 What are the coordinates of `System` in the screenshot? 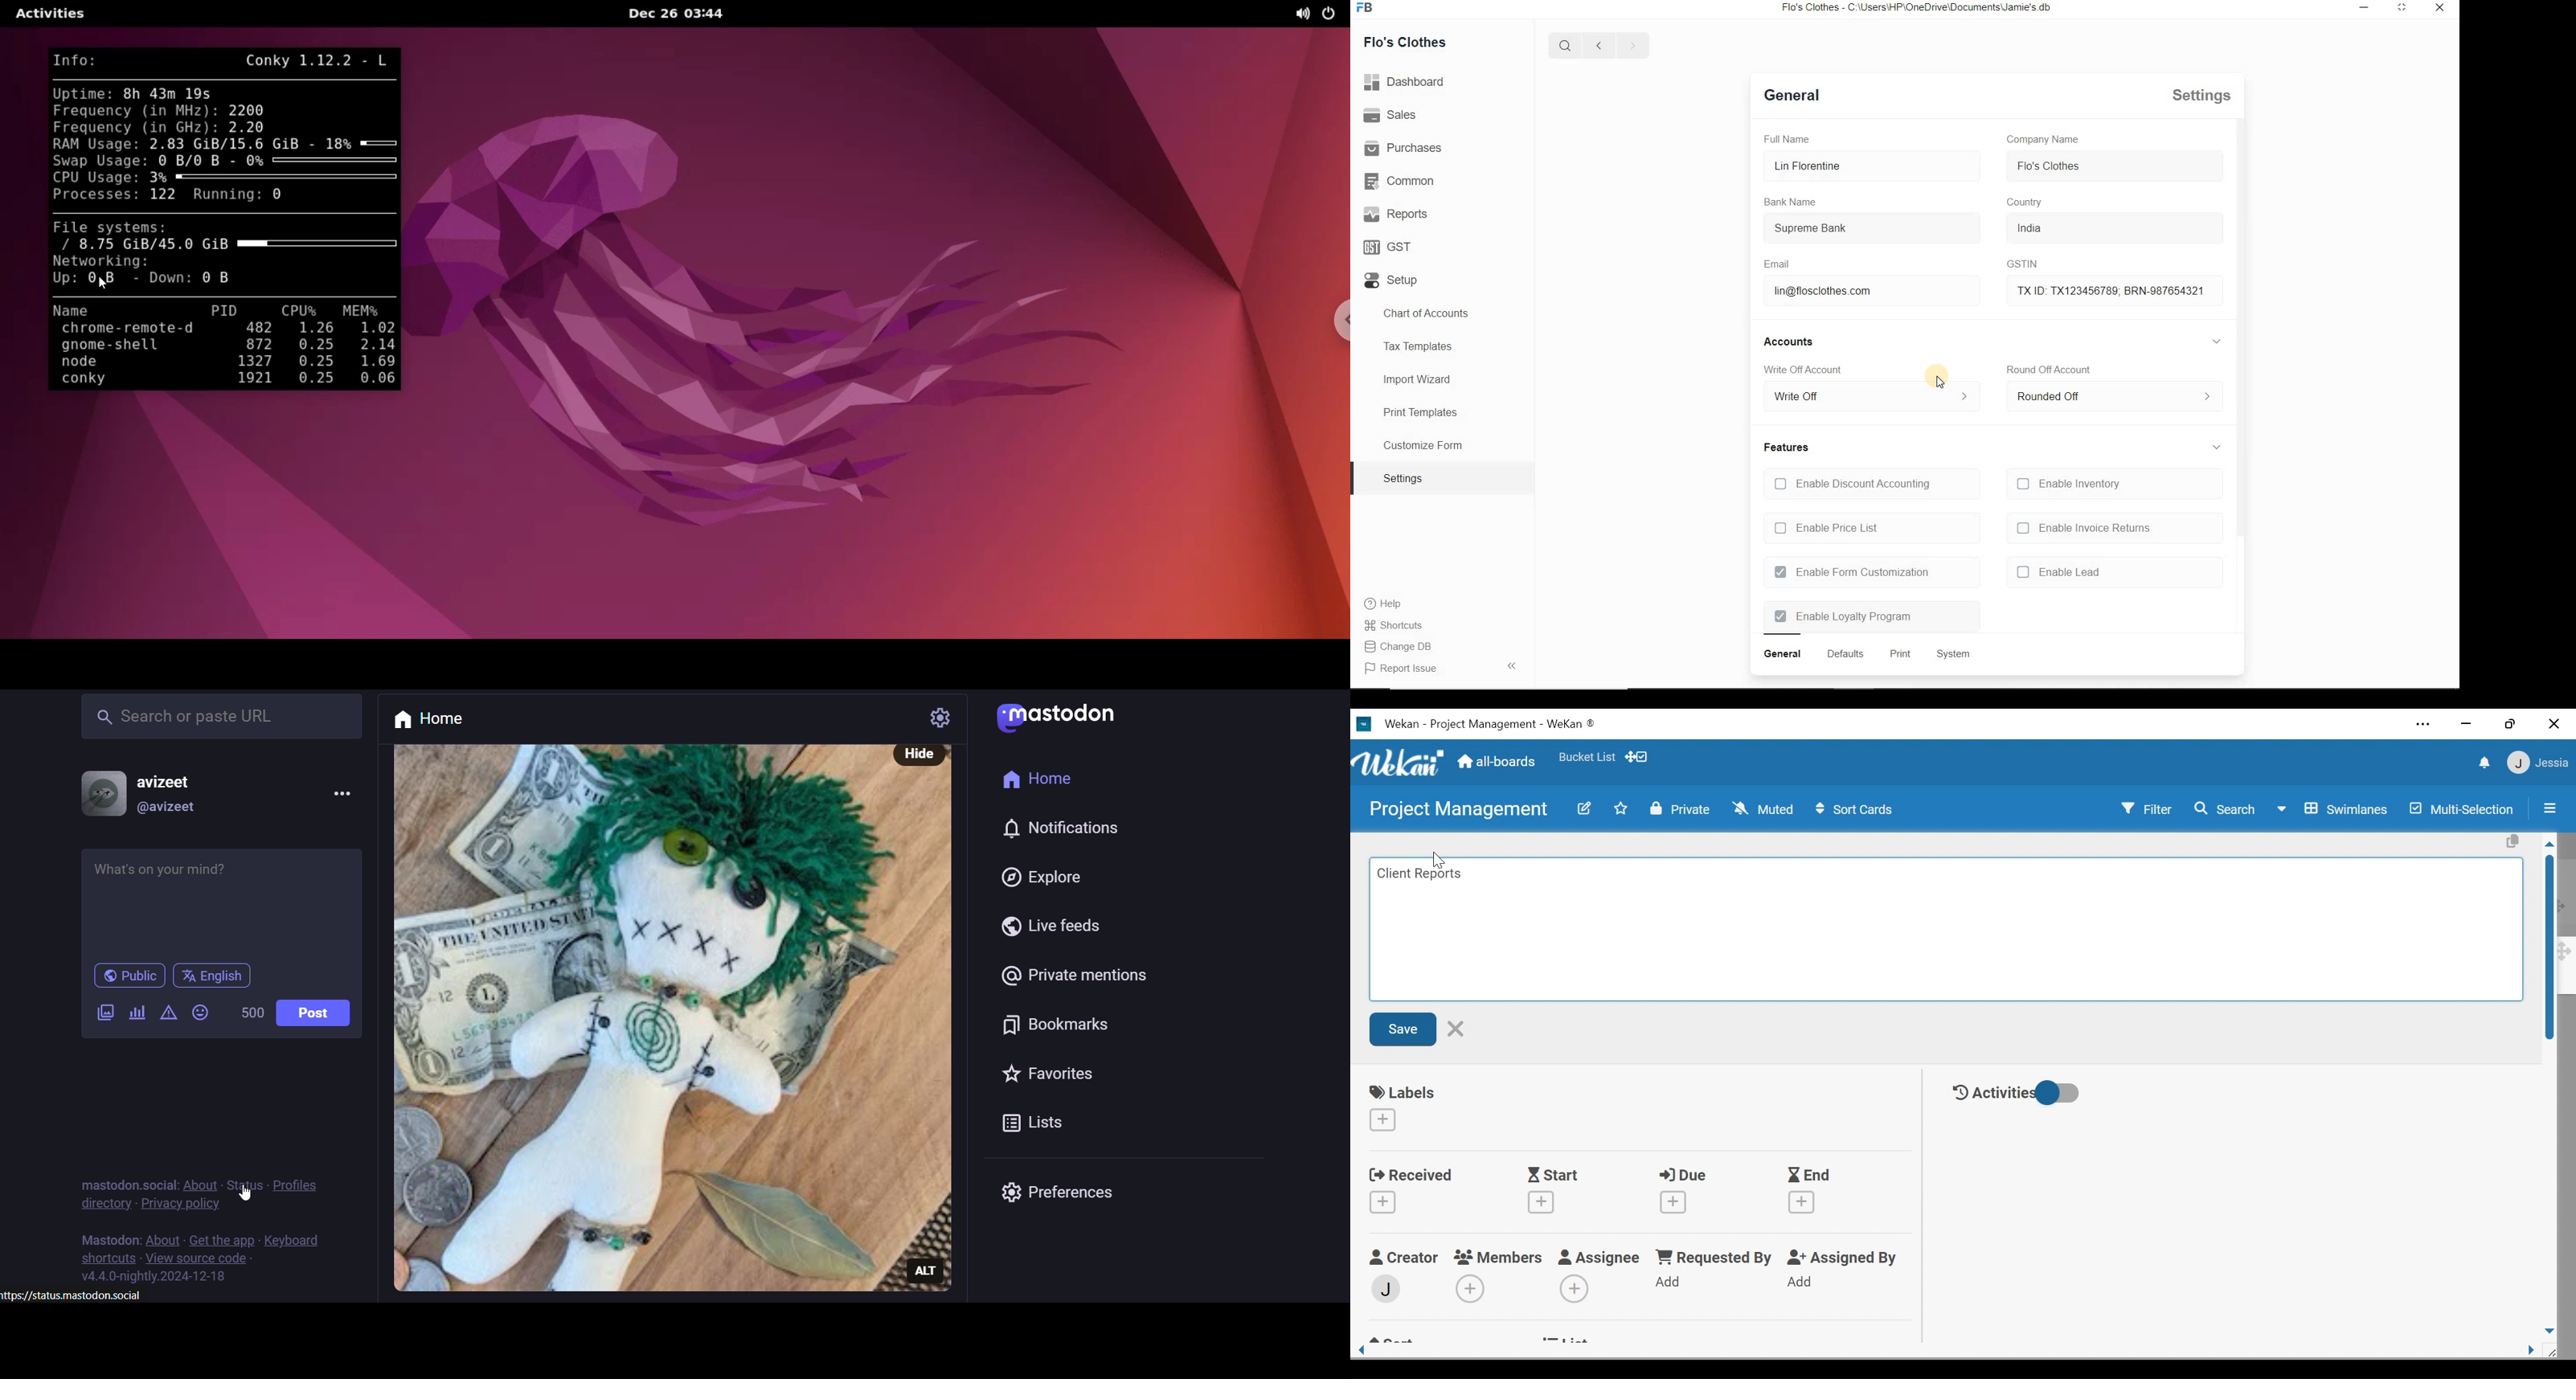 It's located at (1956, 654).